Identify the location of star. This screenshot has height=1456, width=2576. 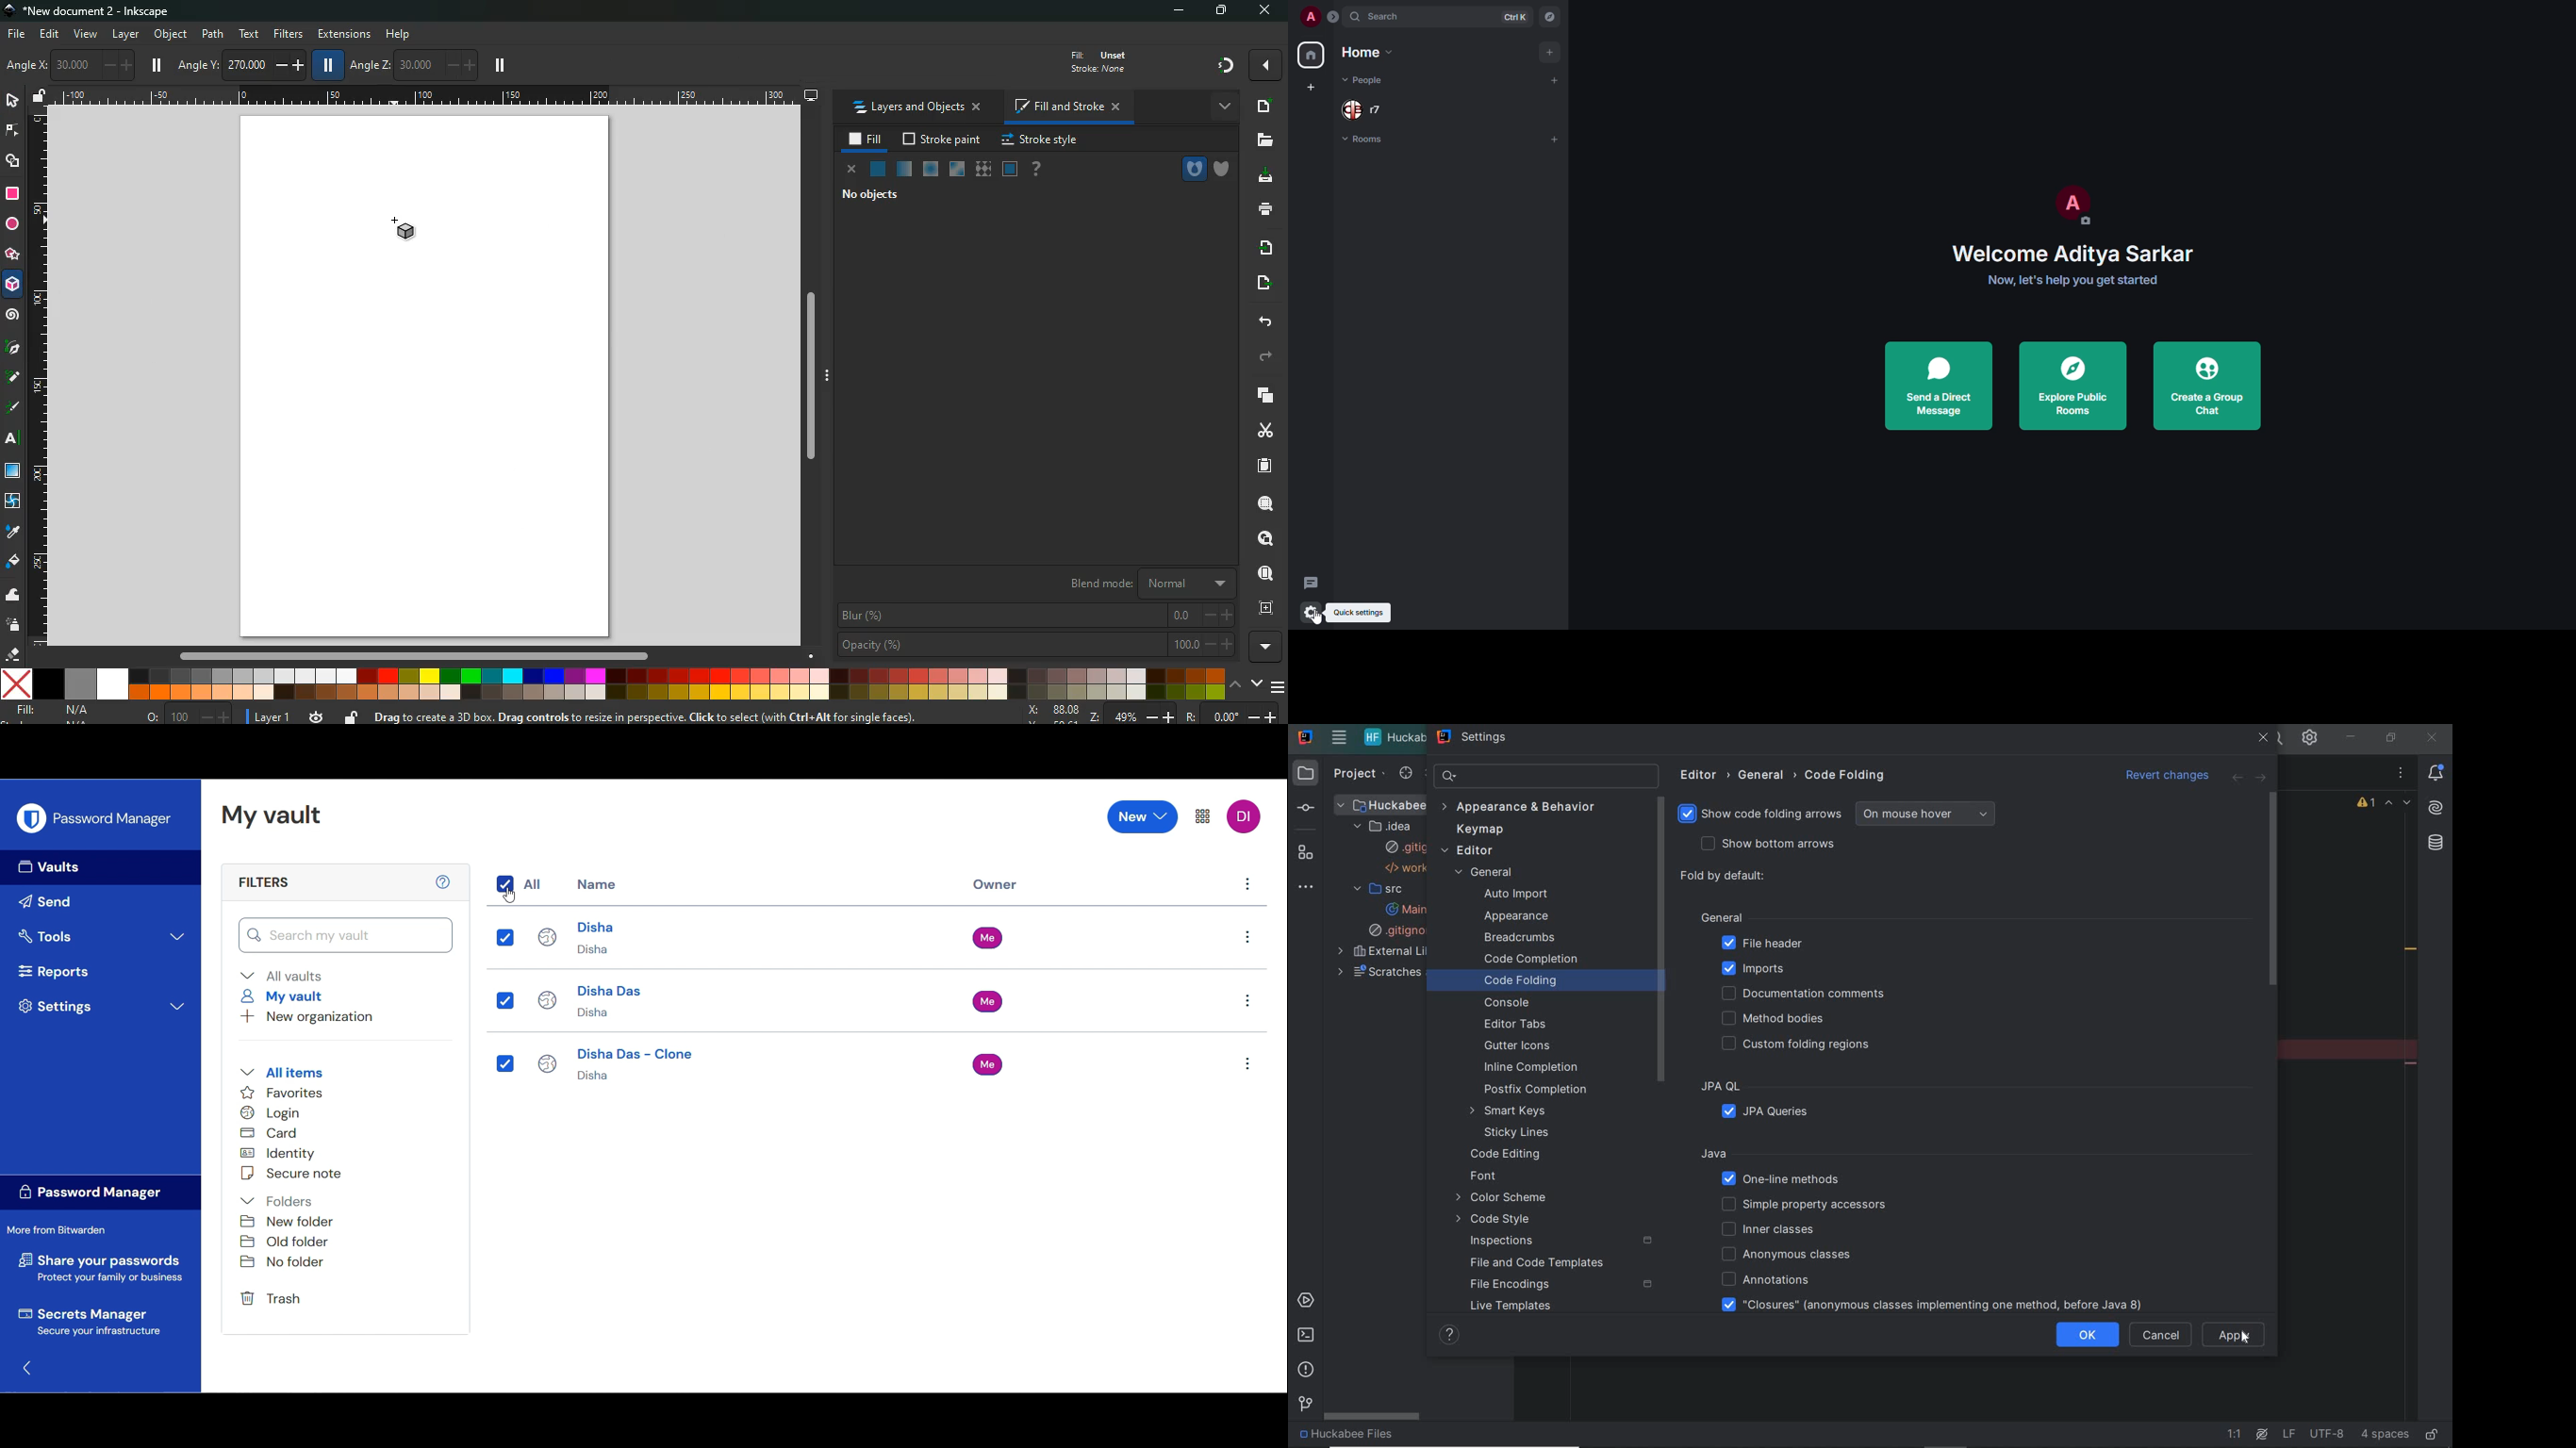
(11, 256).